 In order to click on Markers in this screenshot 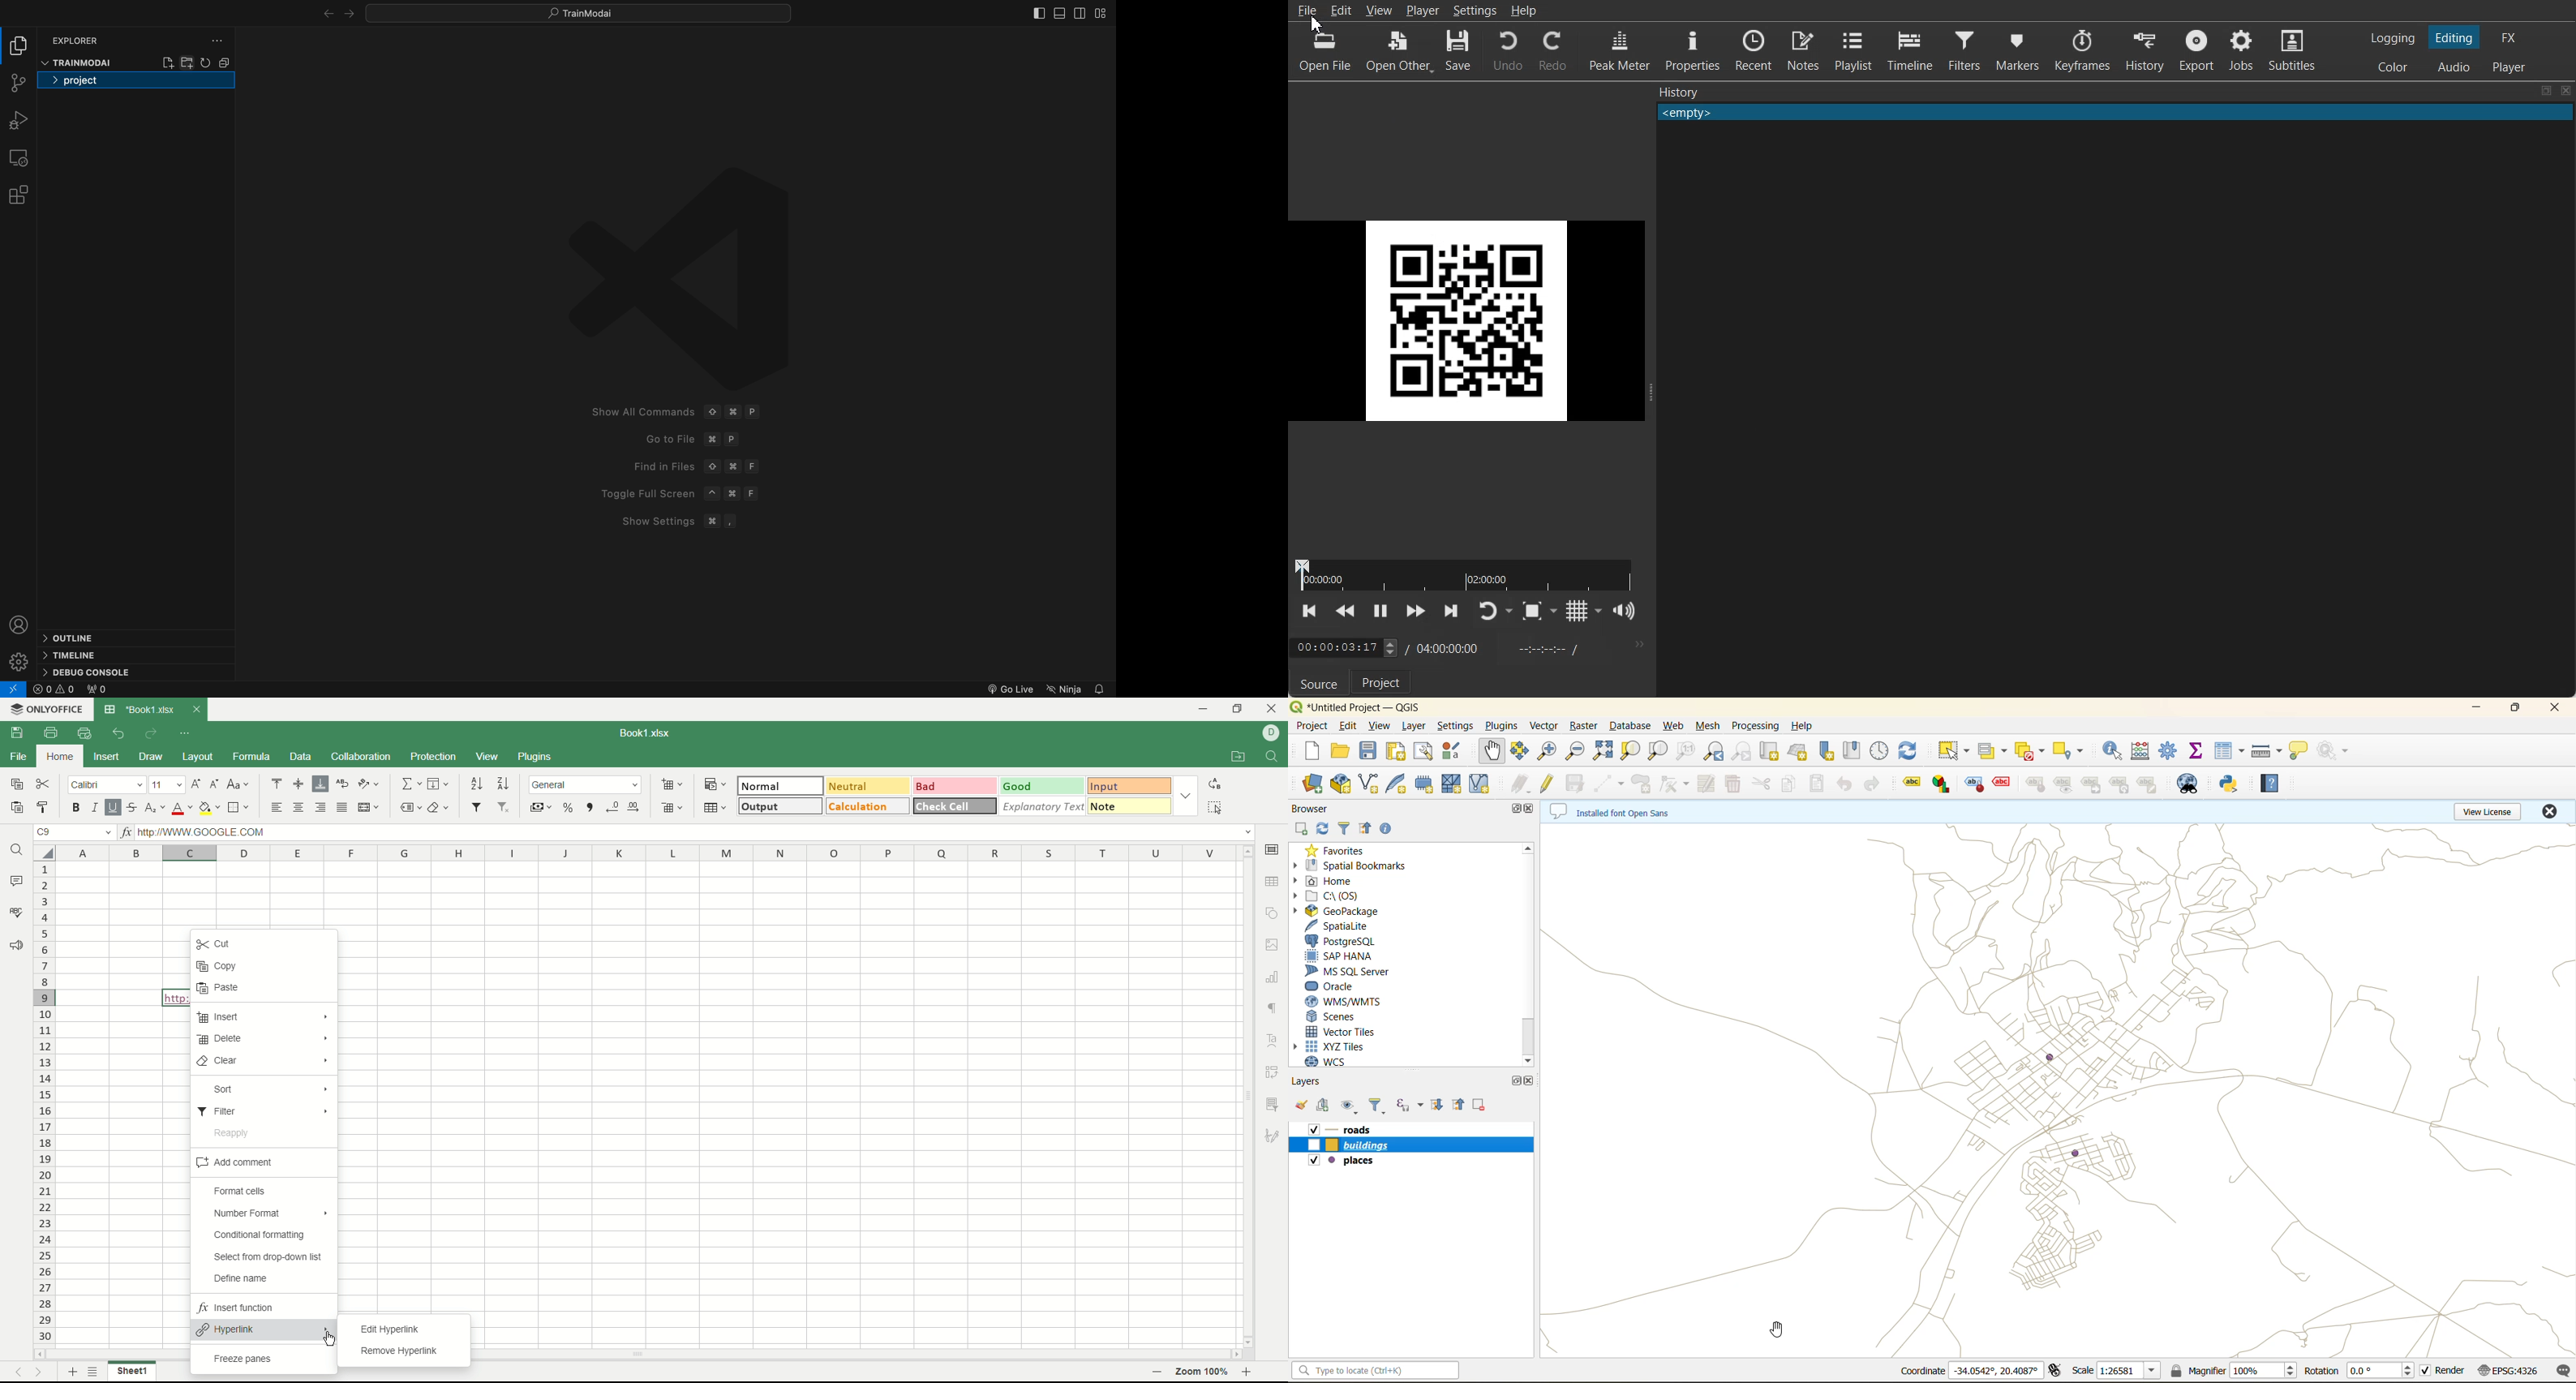, I will do `click(2018, 49)`.